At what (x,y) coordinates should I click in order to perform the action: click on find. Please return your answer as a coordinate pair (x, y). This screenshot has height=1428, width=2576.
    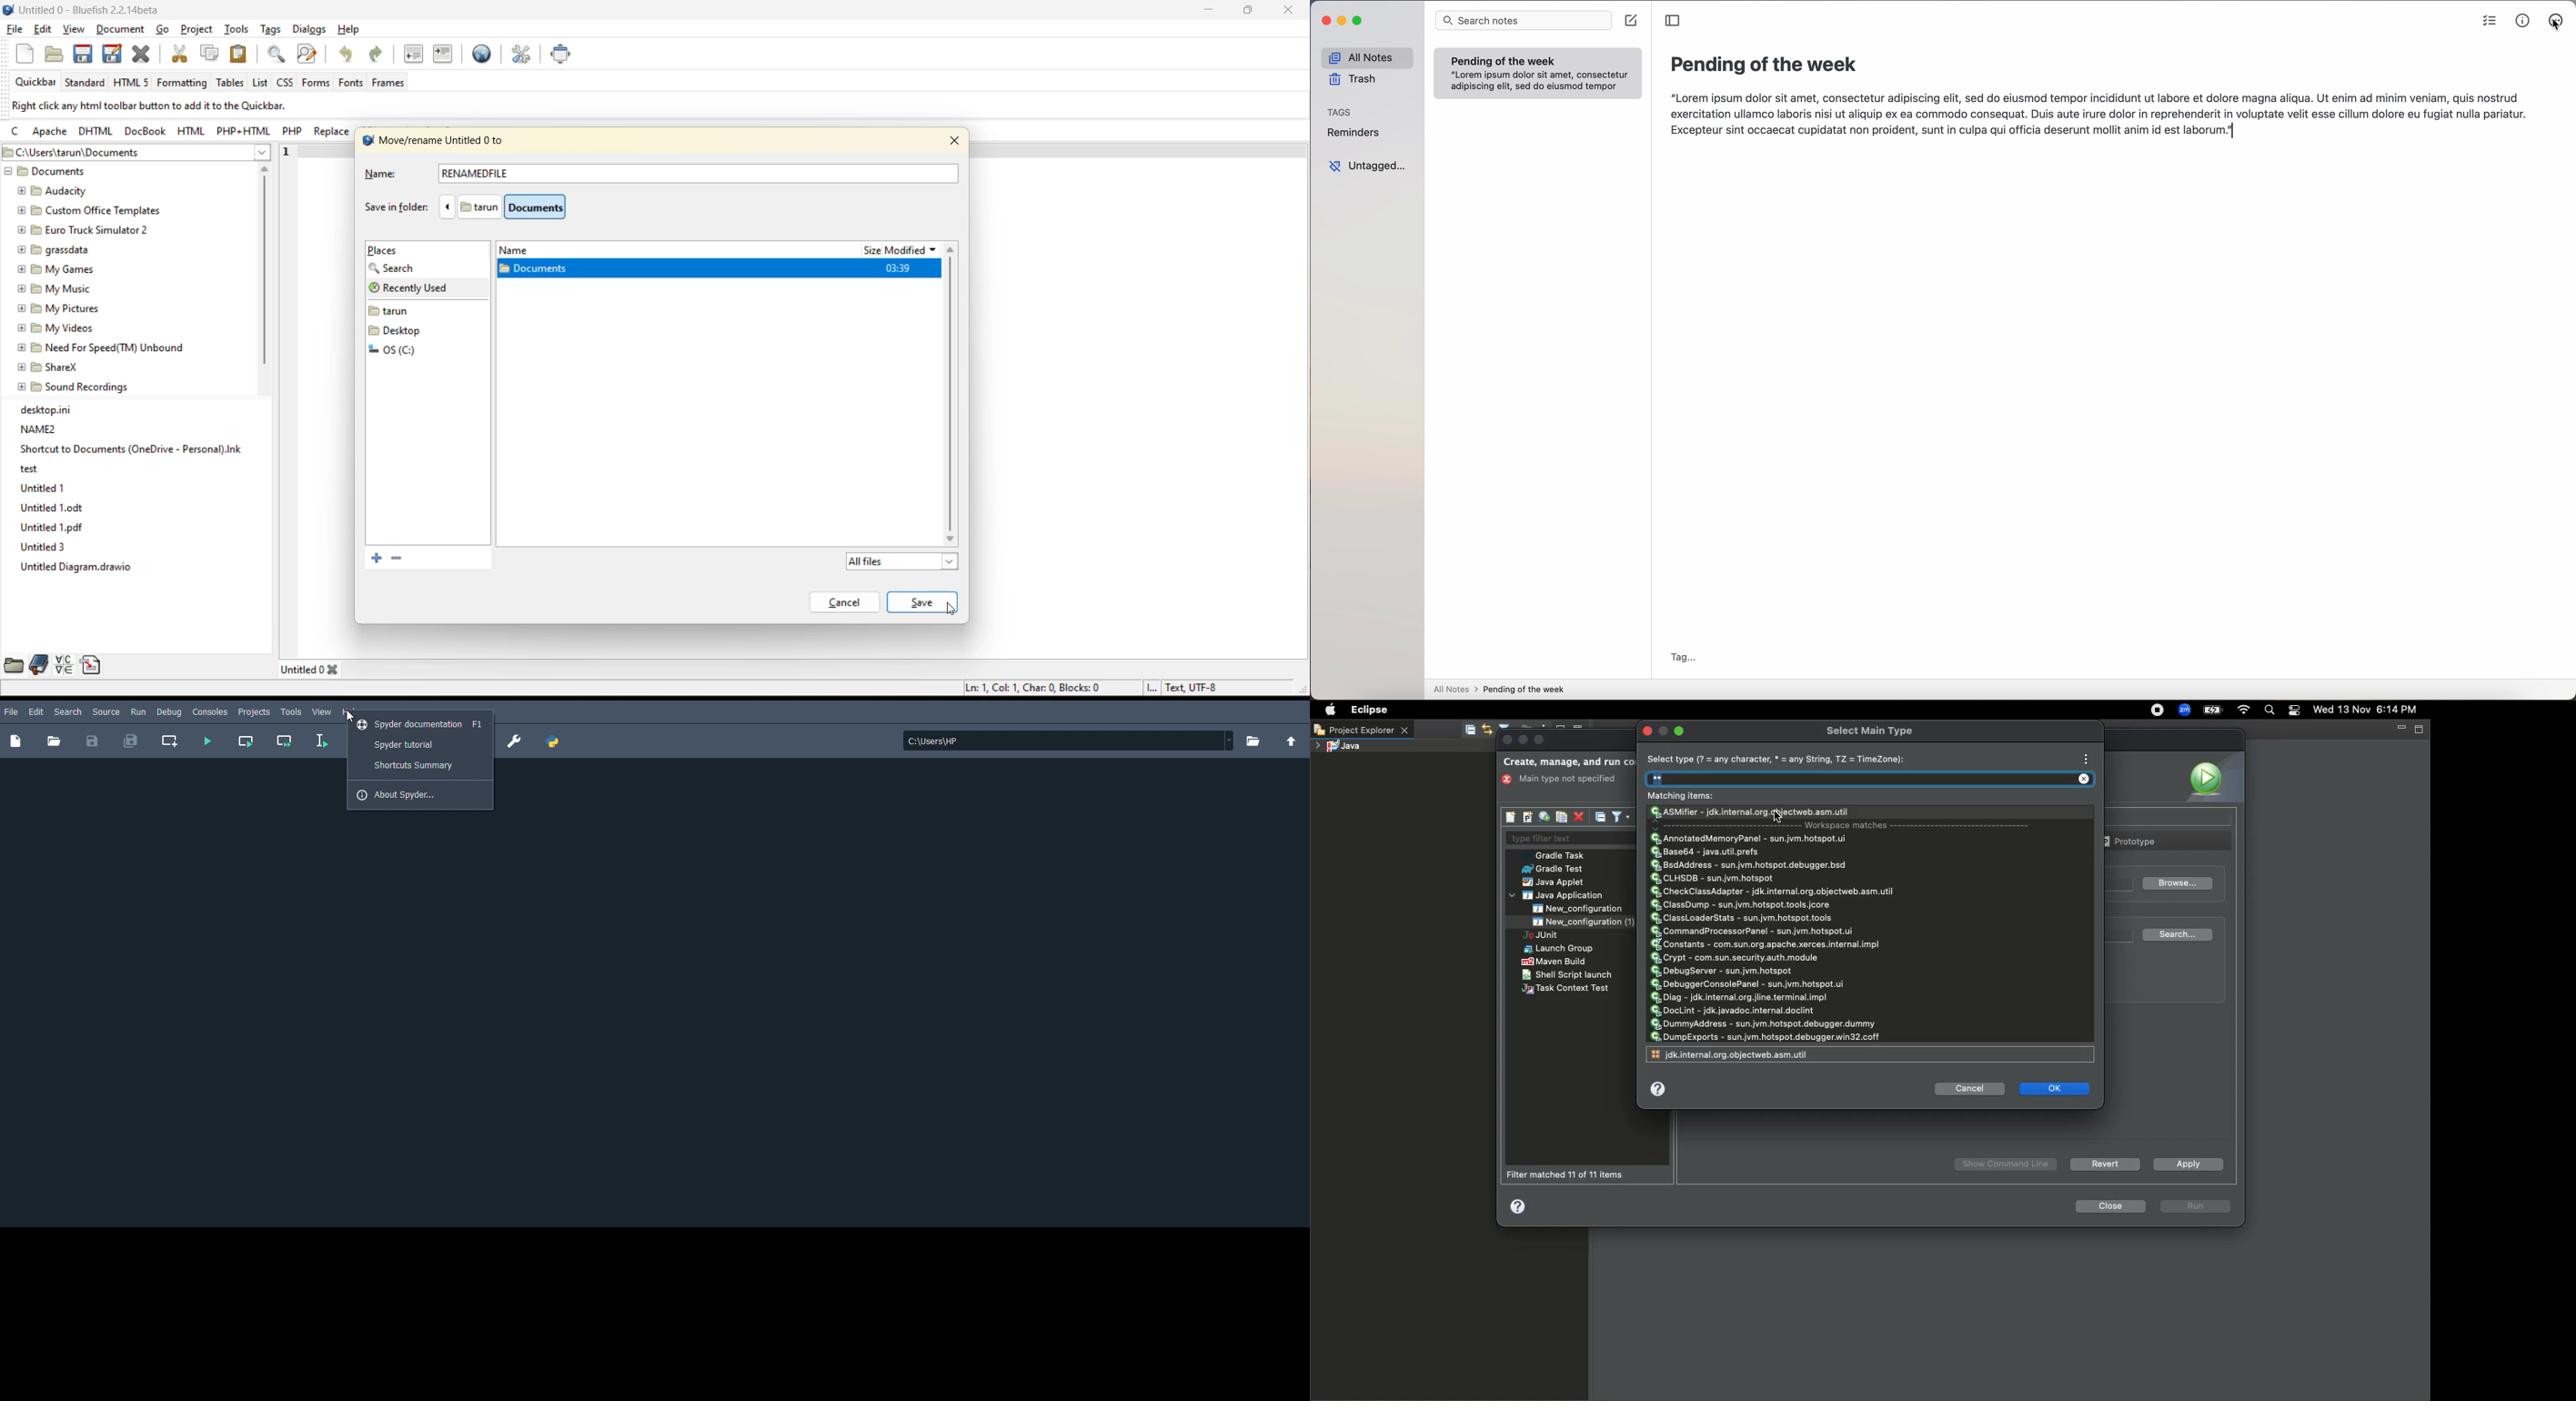
    Looking at the image, I should click on (274, 55).